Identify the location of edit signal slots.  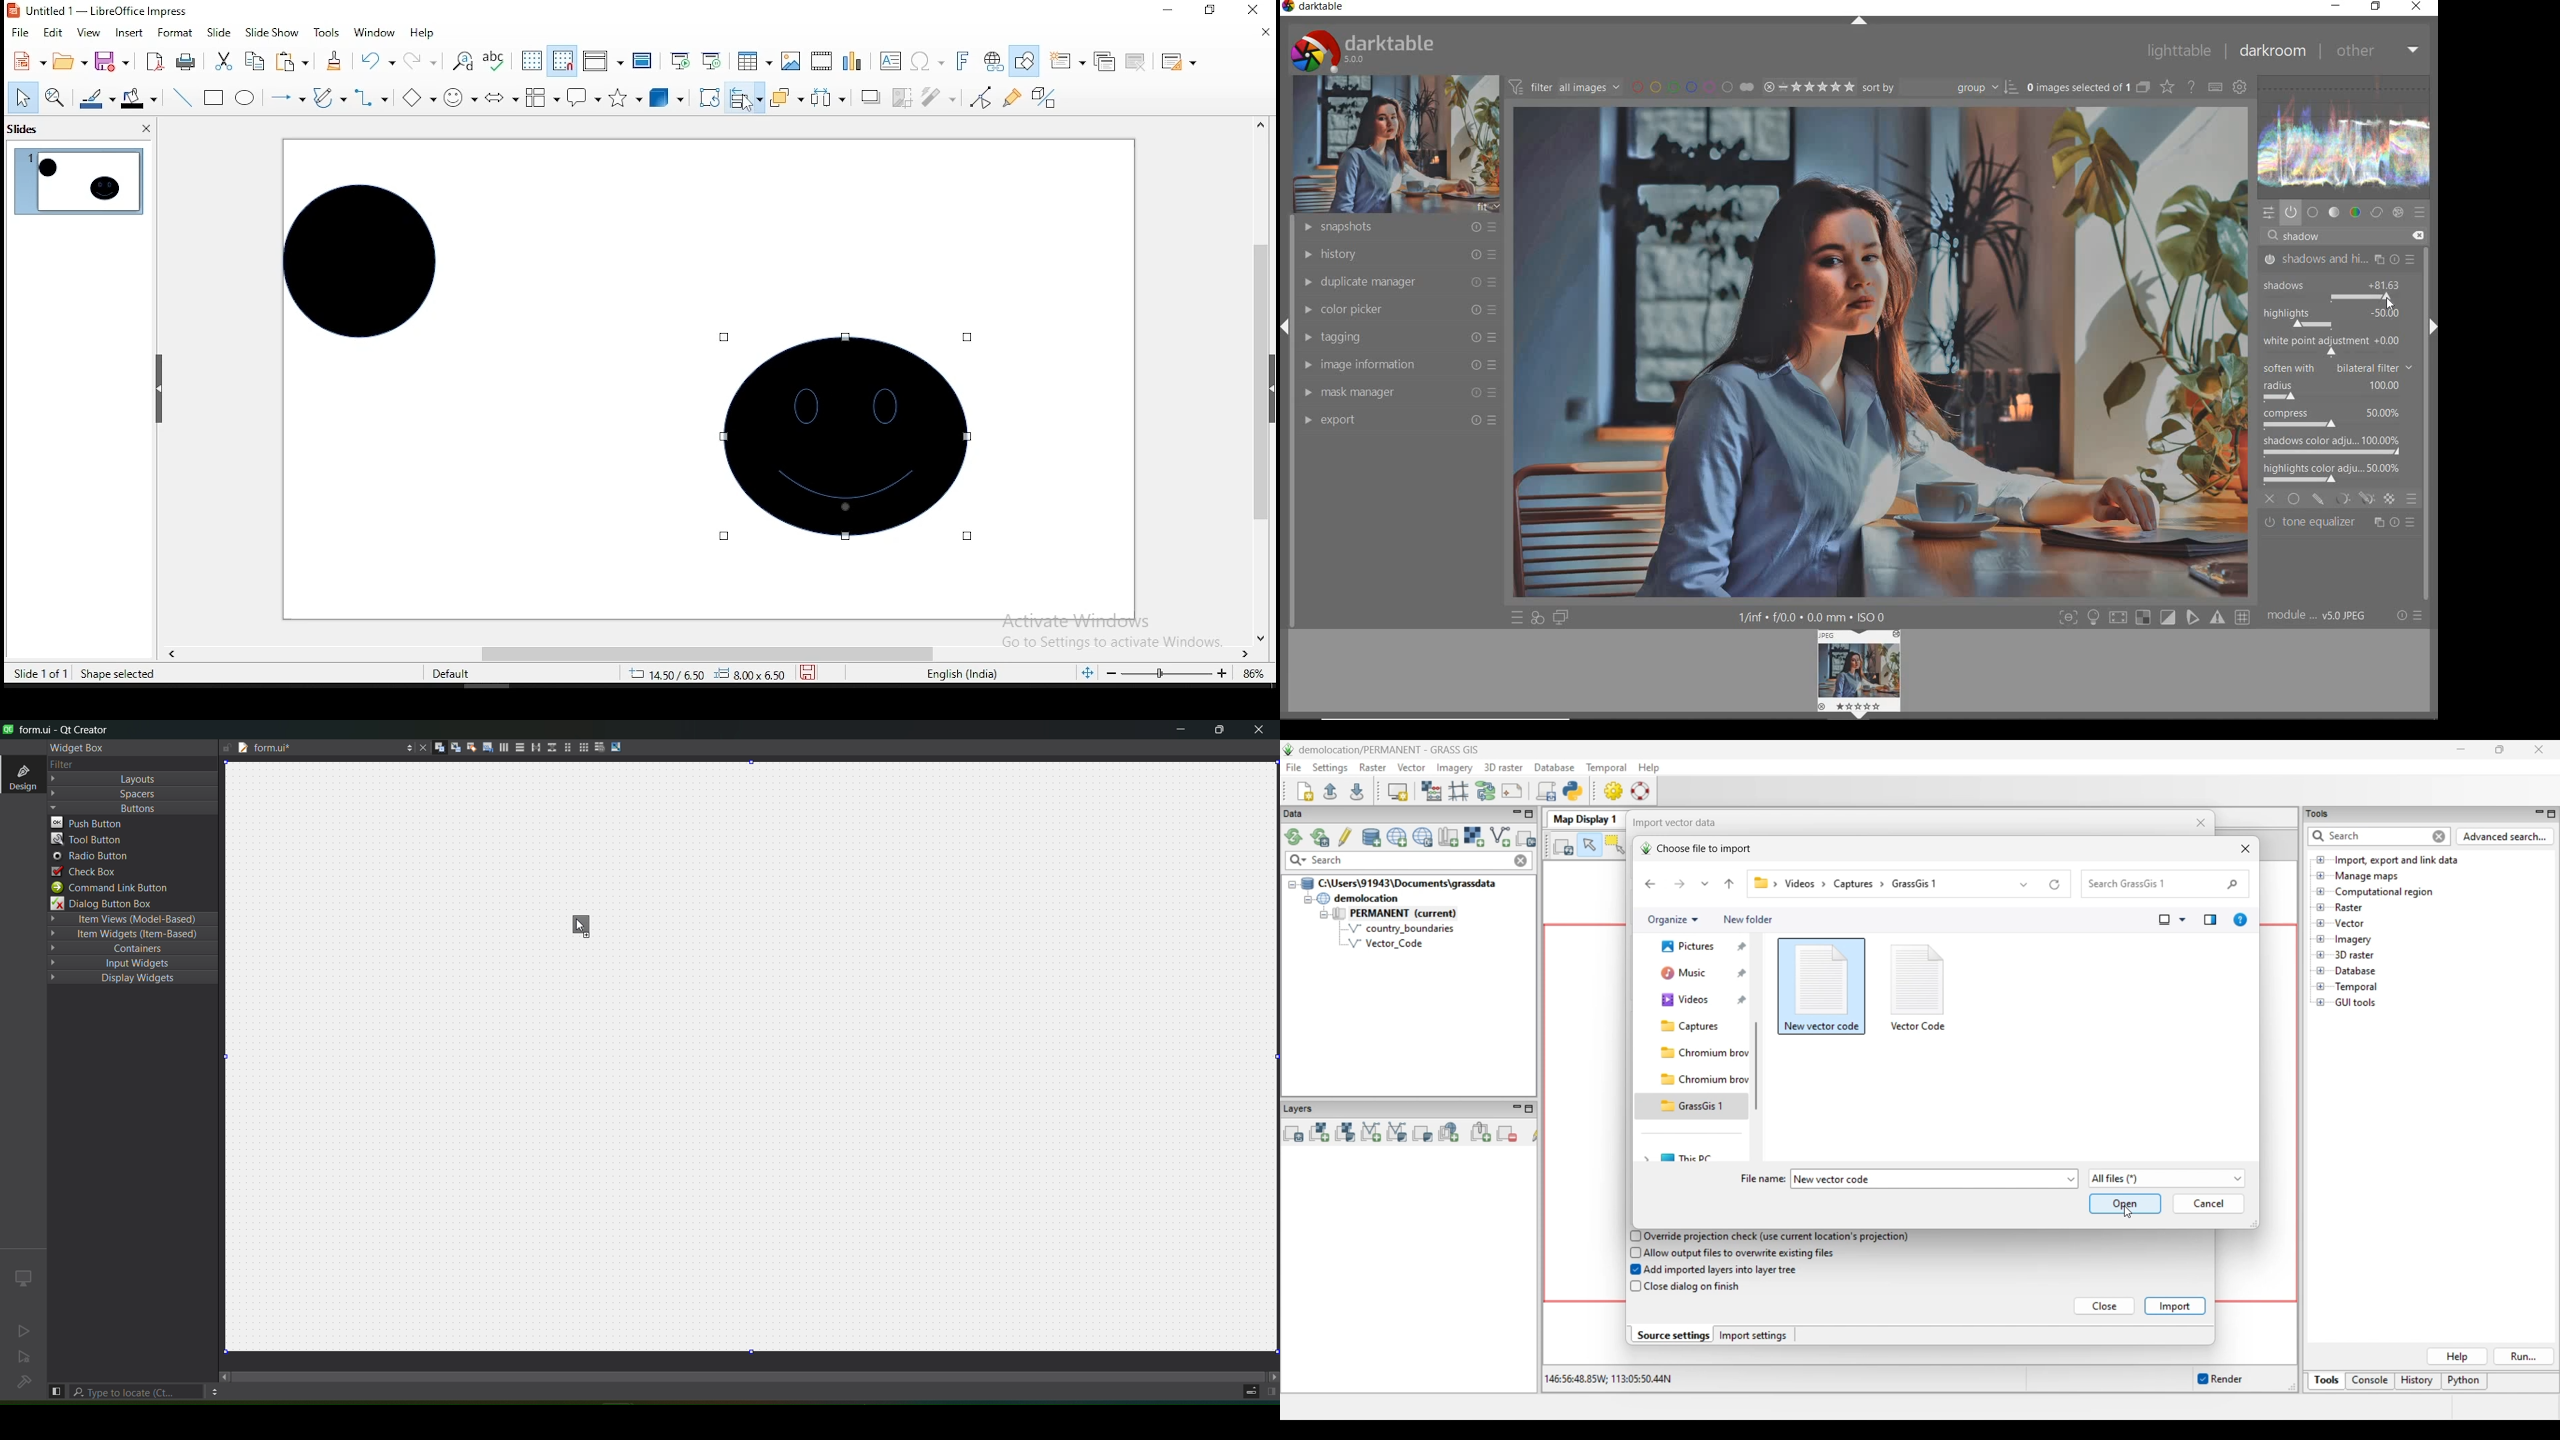
(452, 745).